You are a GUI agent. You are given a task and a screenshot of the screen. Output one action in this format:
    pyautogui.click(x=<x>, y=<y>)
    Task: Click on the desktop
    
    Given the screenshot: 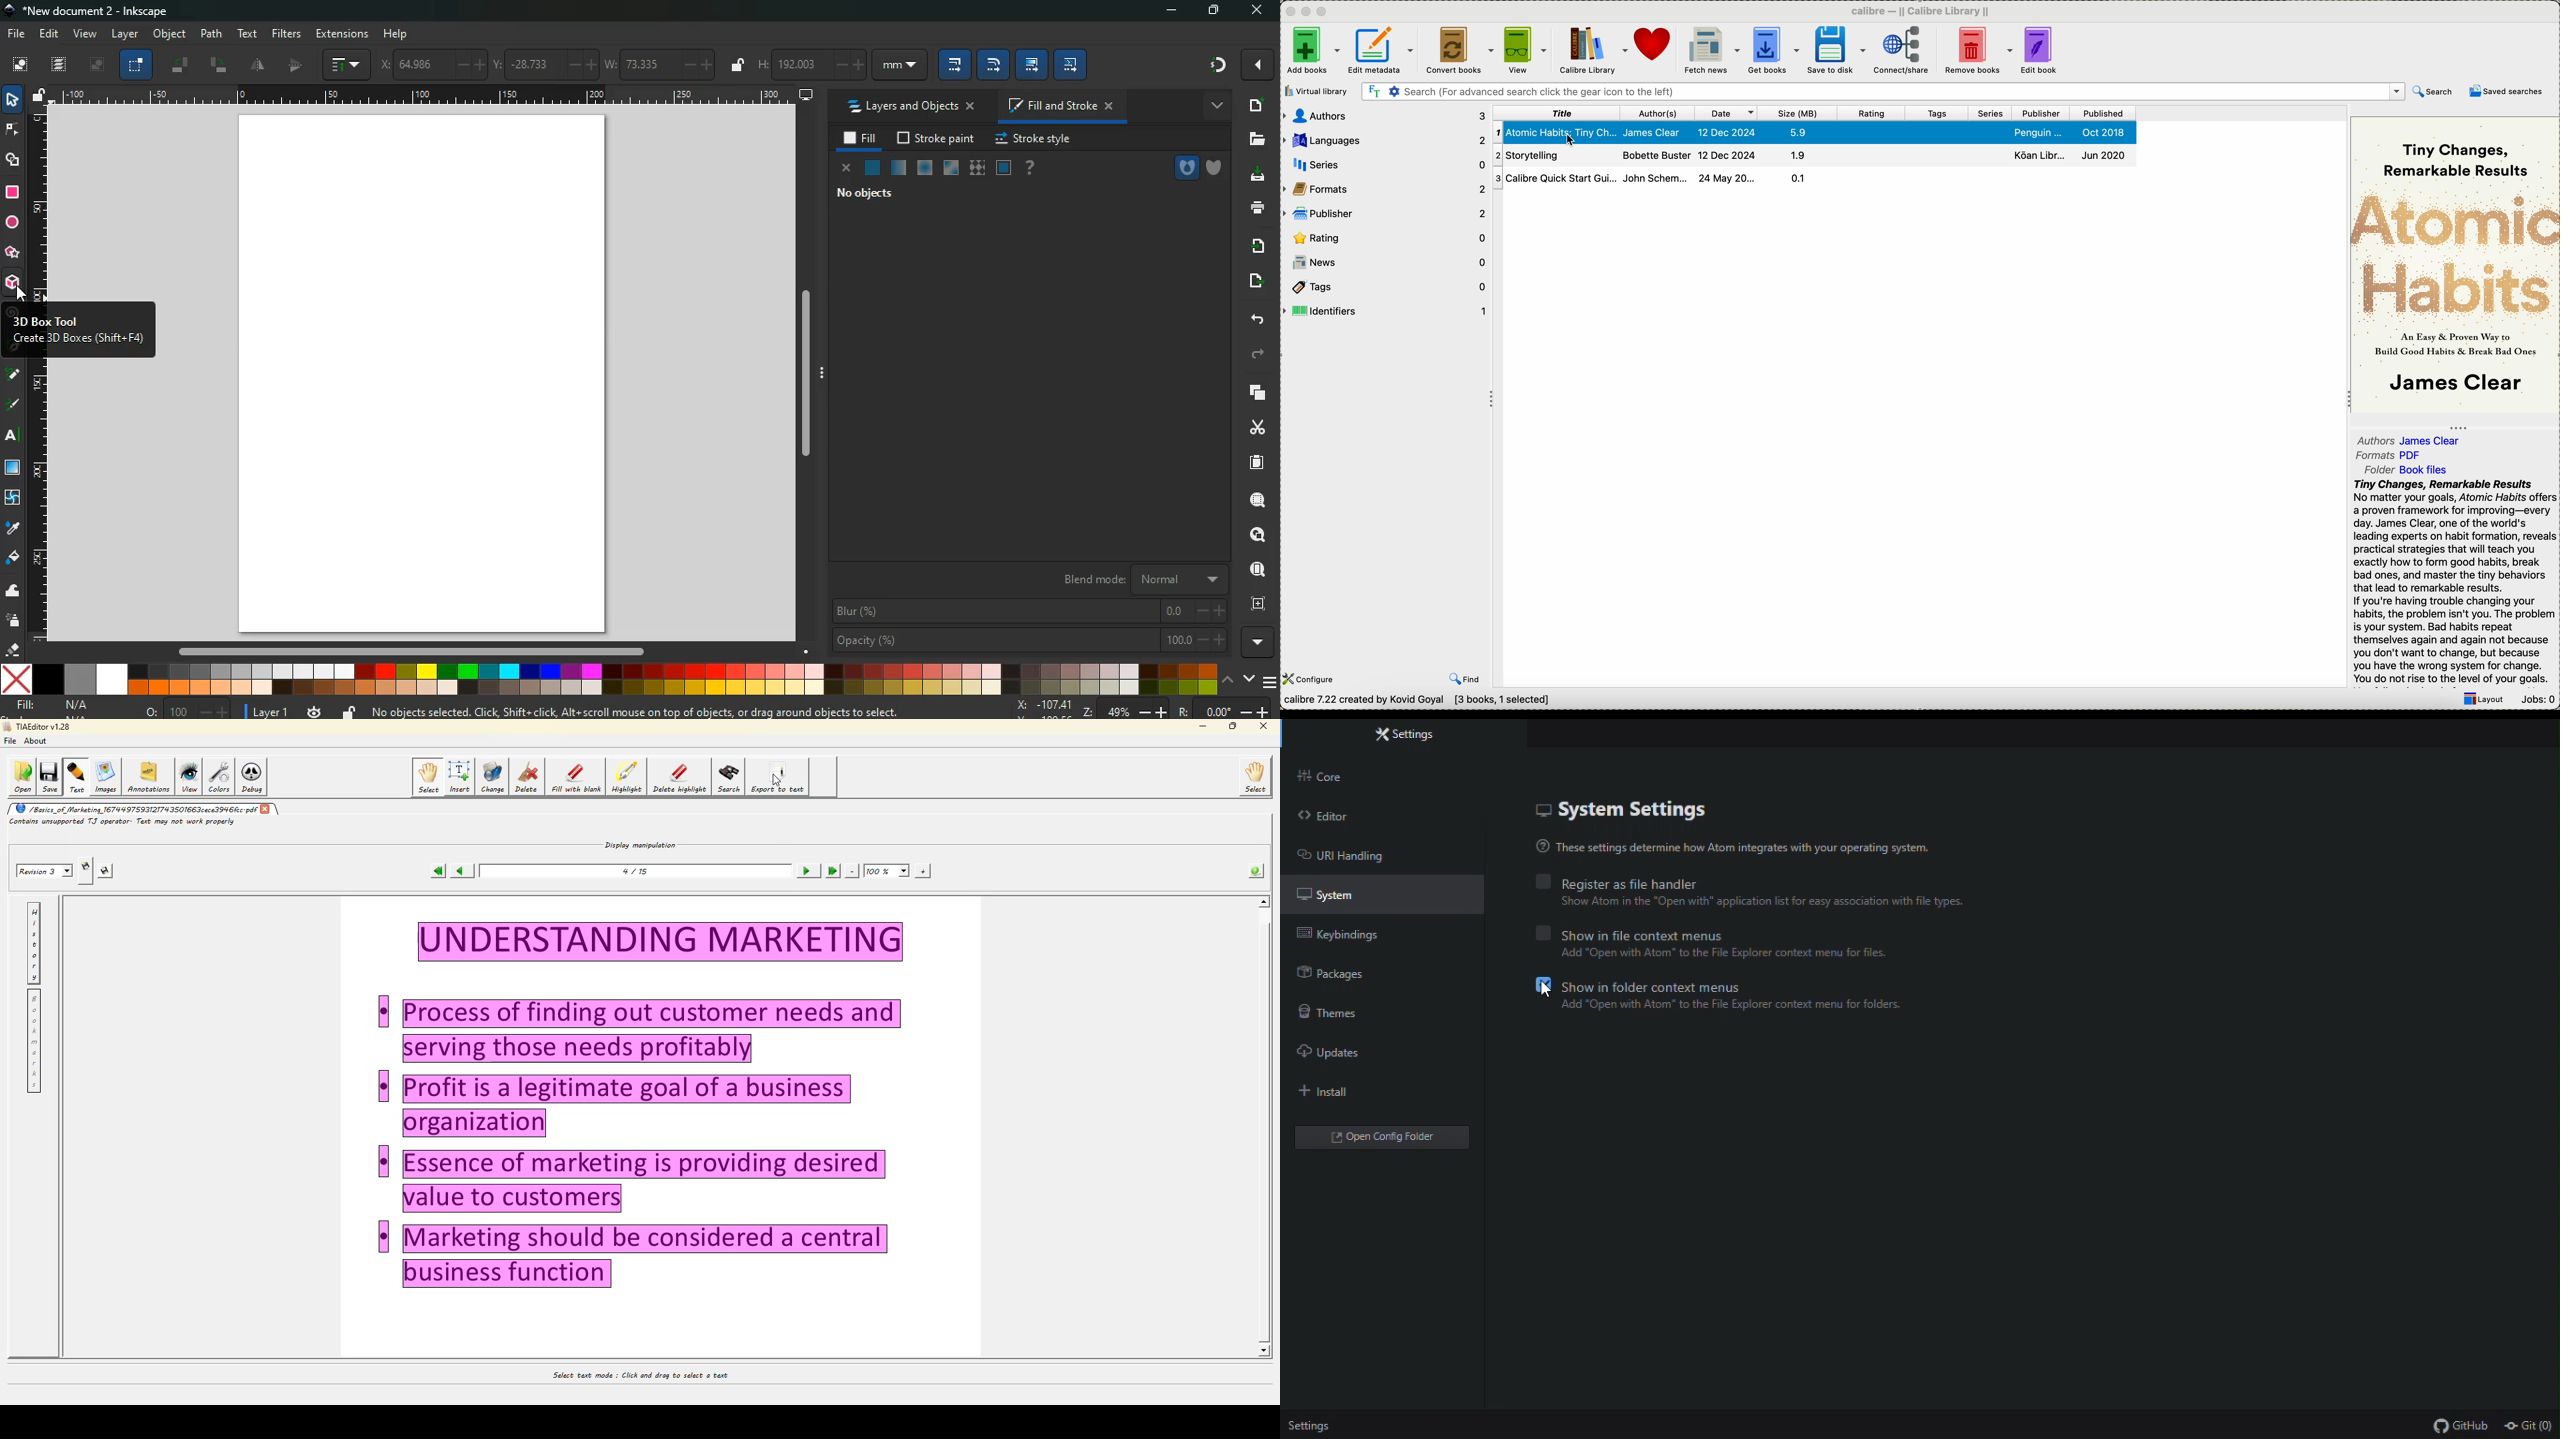 What is the action you would take?
    pyautogui.click(x=807, y=95)
    